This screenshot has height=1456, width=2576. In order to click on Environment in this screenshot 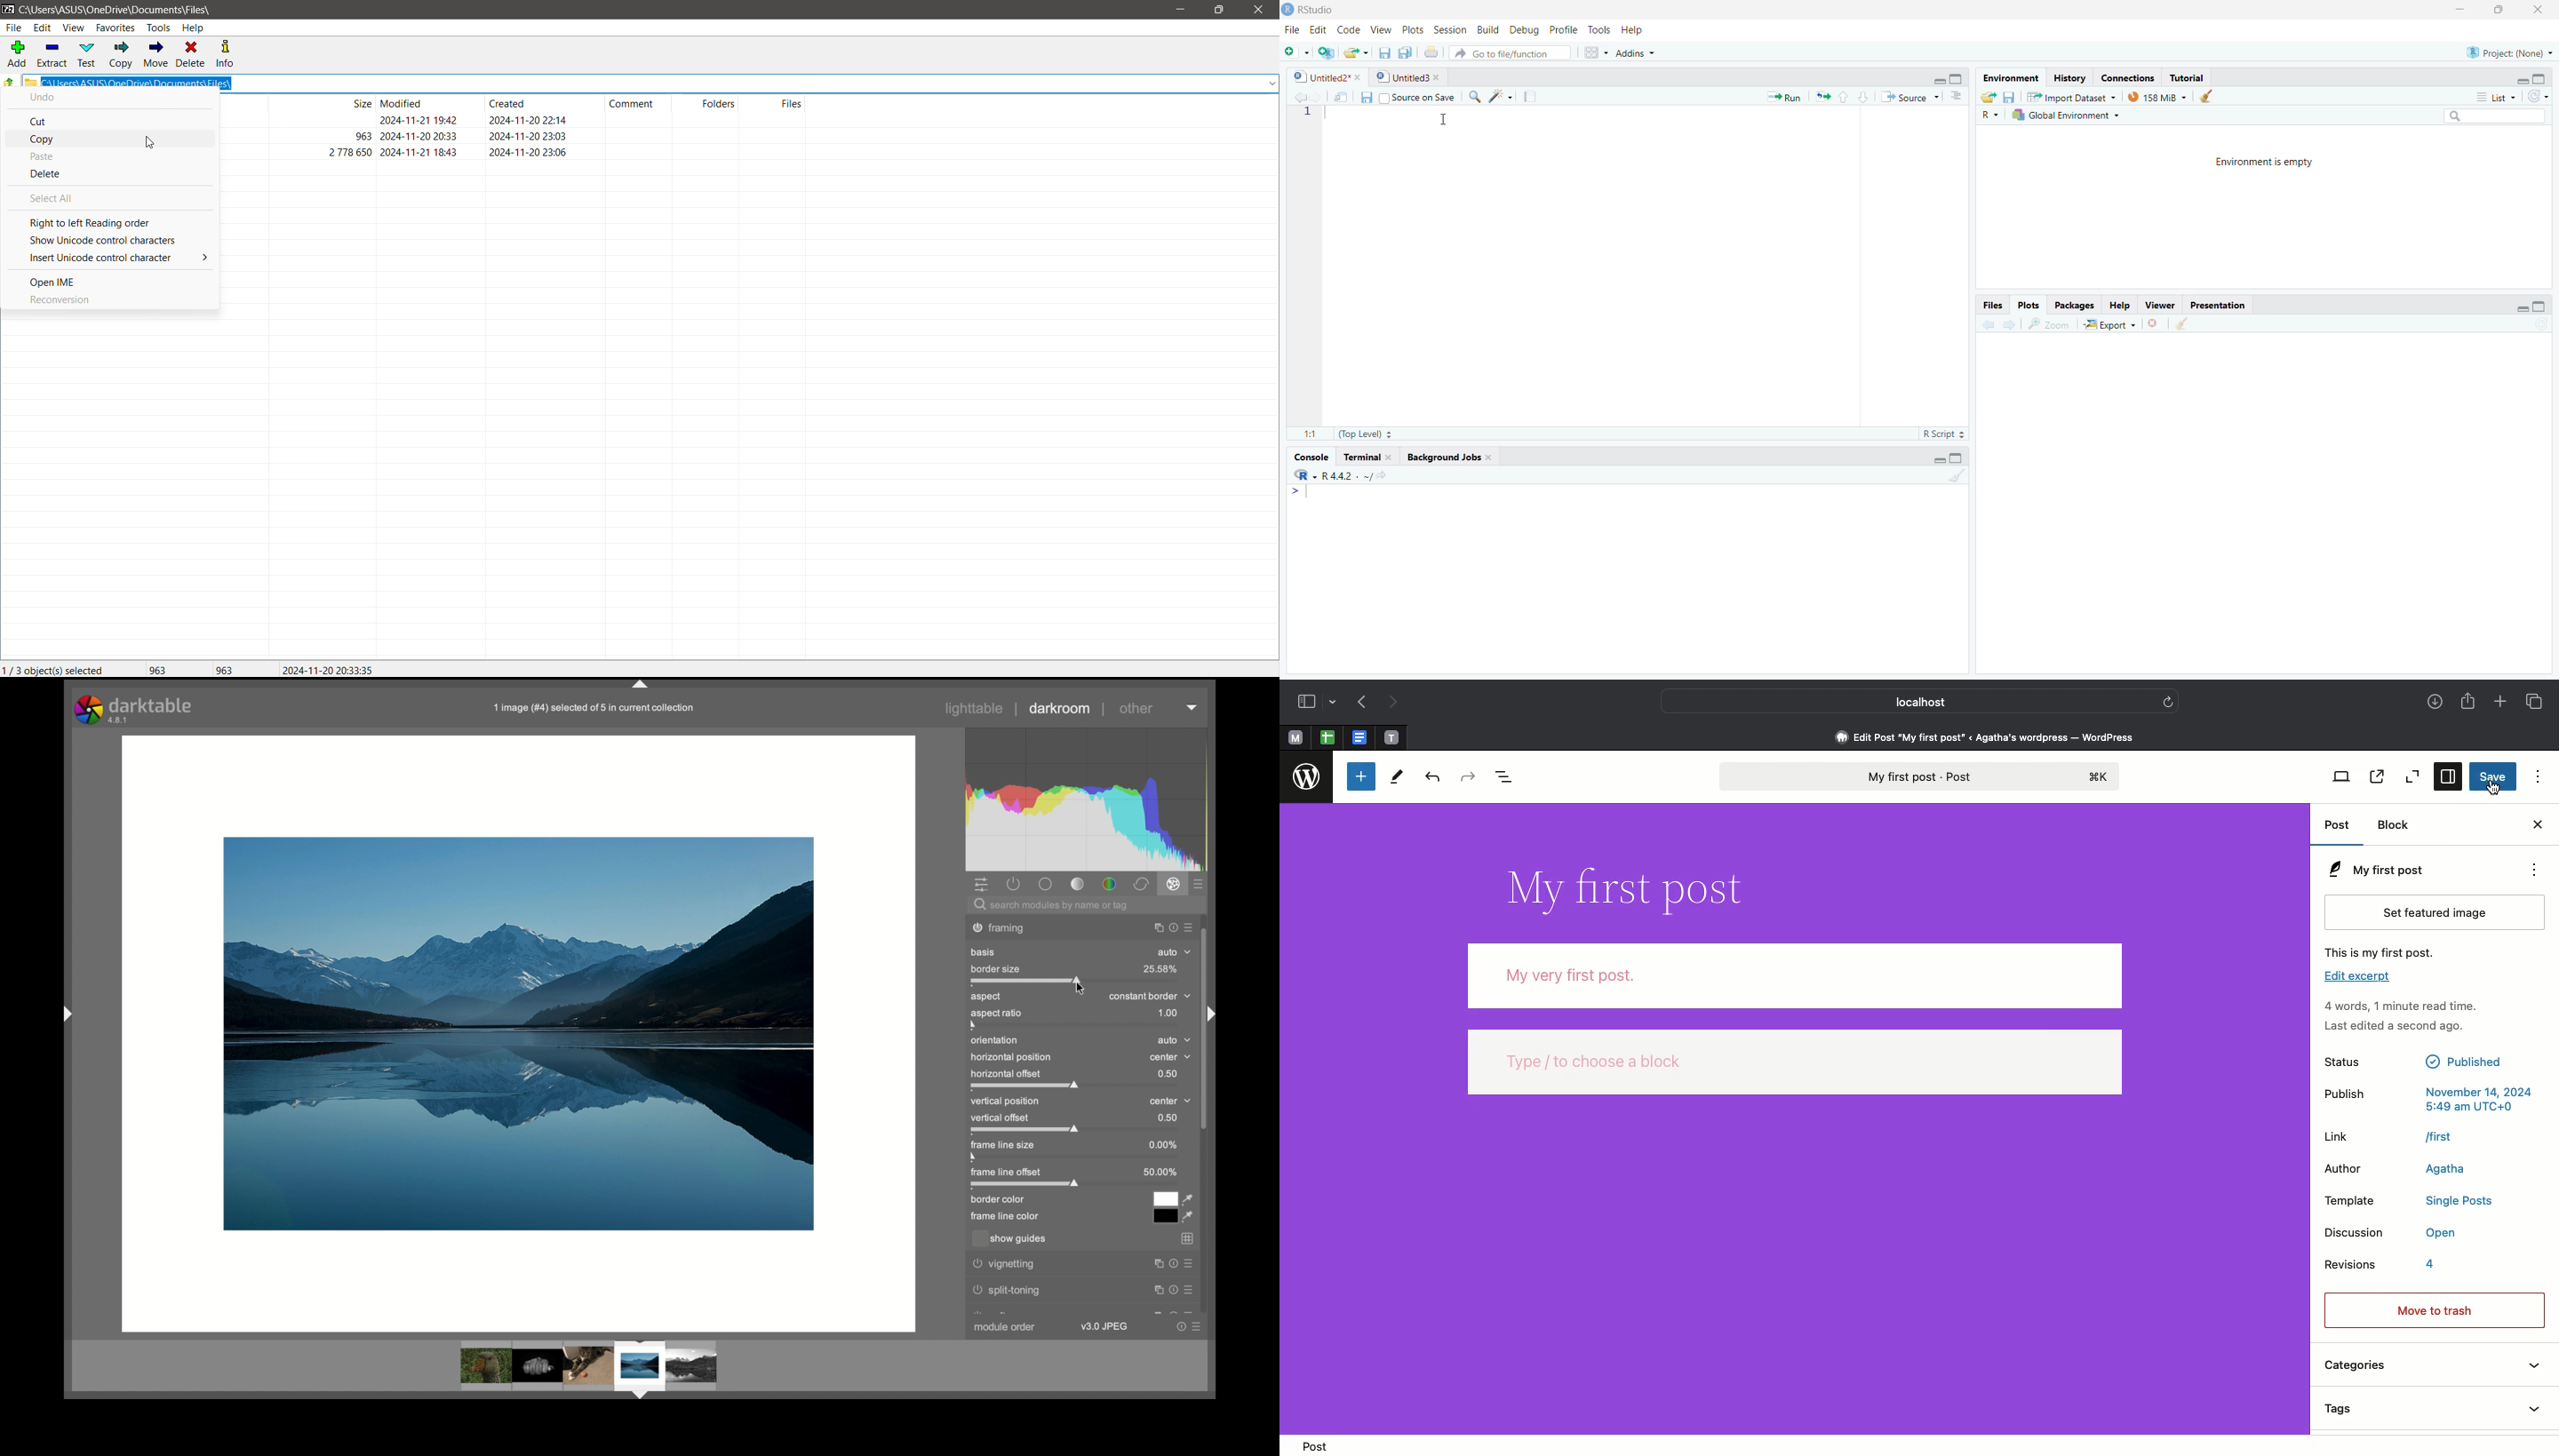, I will do `click(2009, 77)`.